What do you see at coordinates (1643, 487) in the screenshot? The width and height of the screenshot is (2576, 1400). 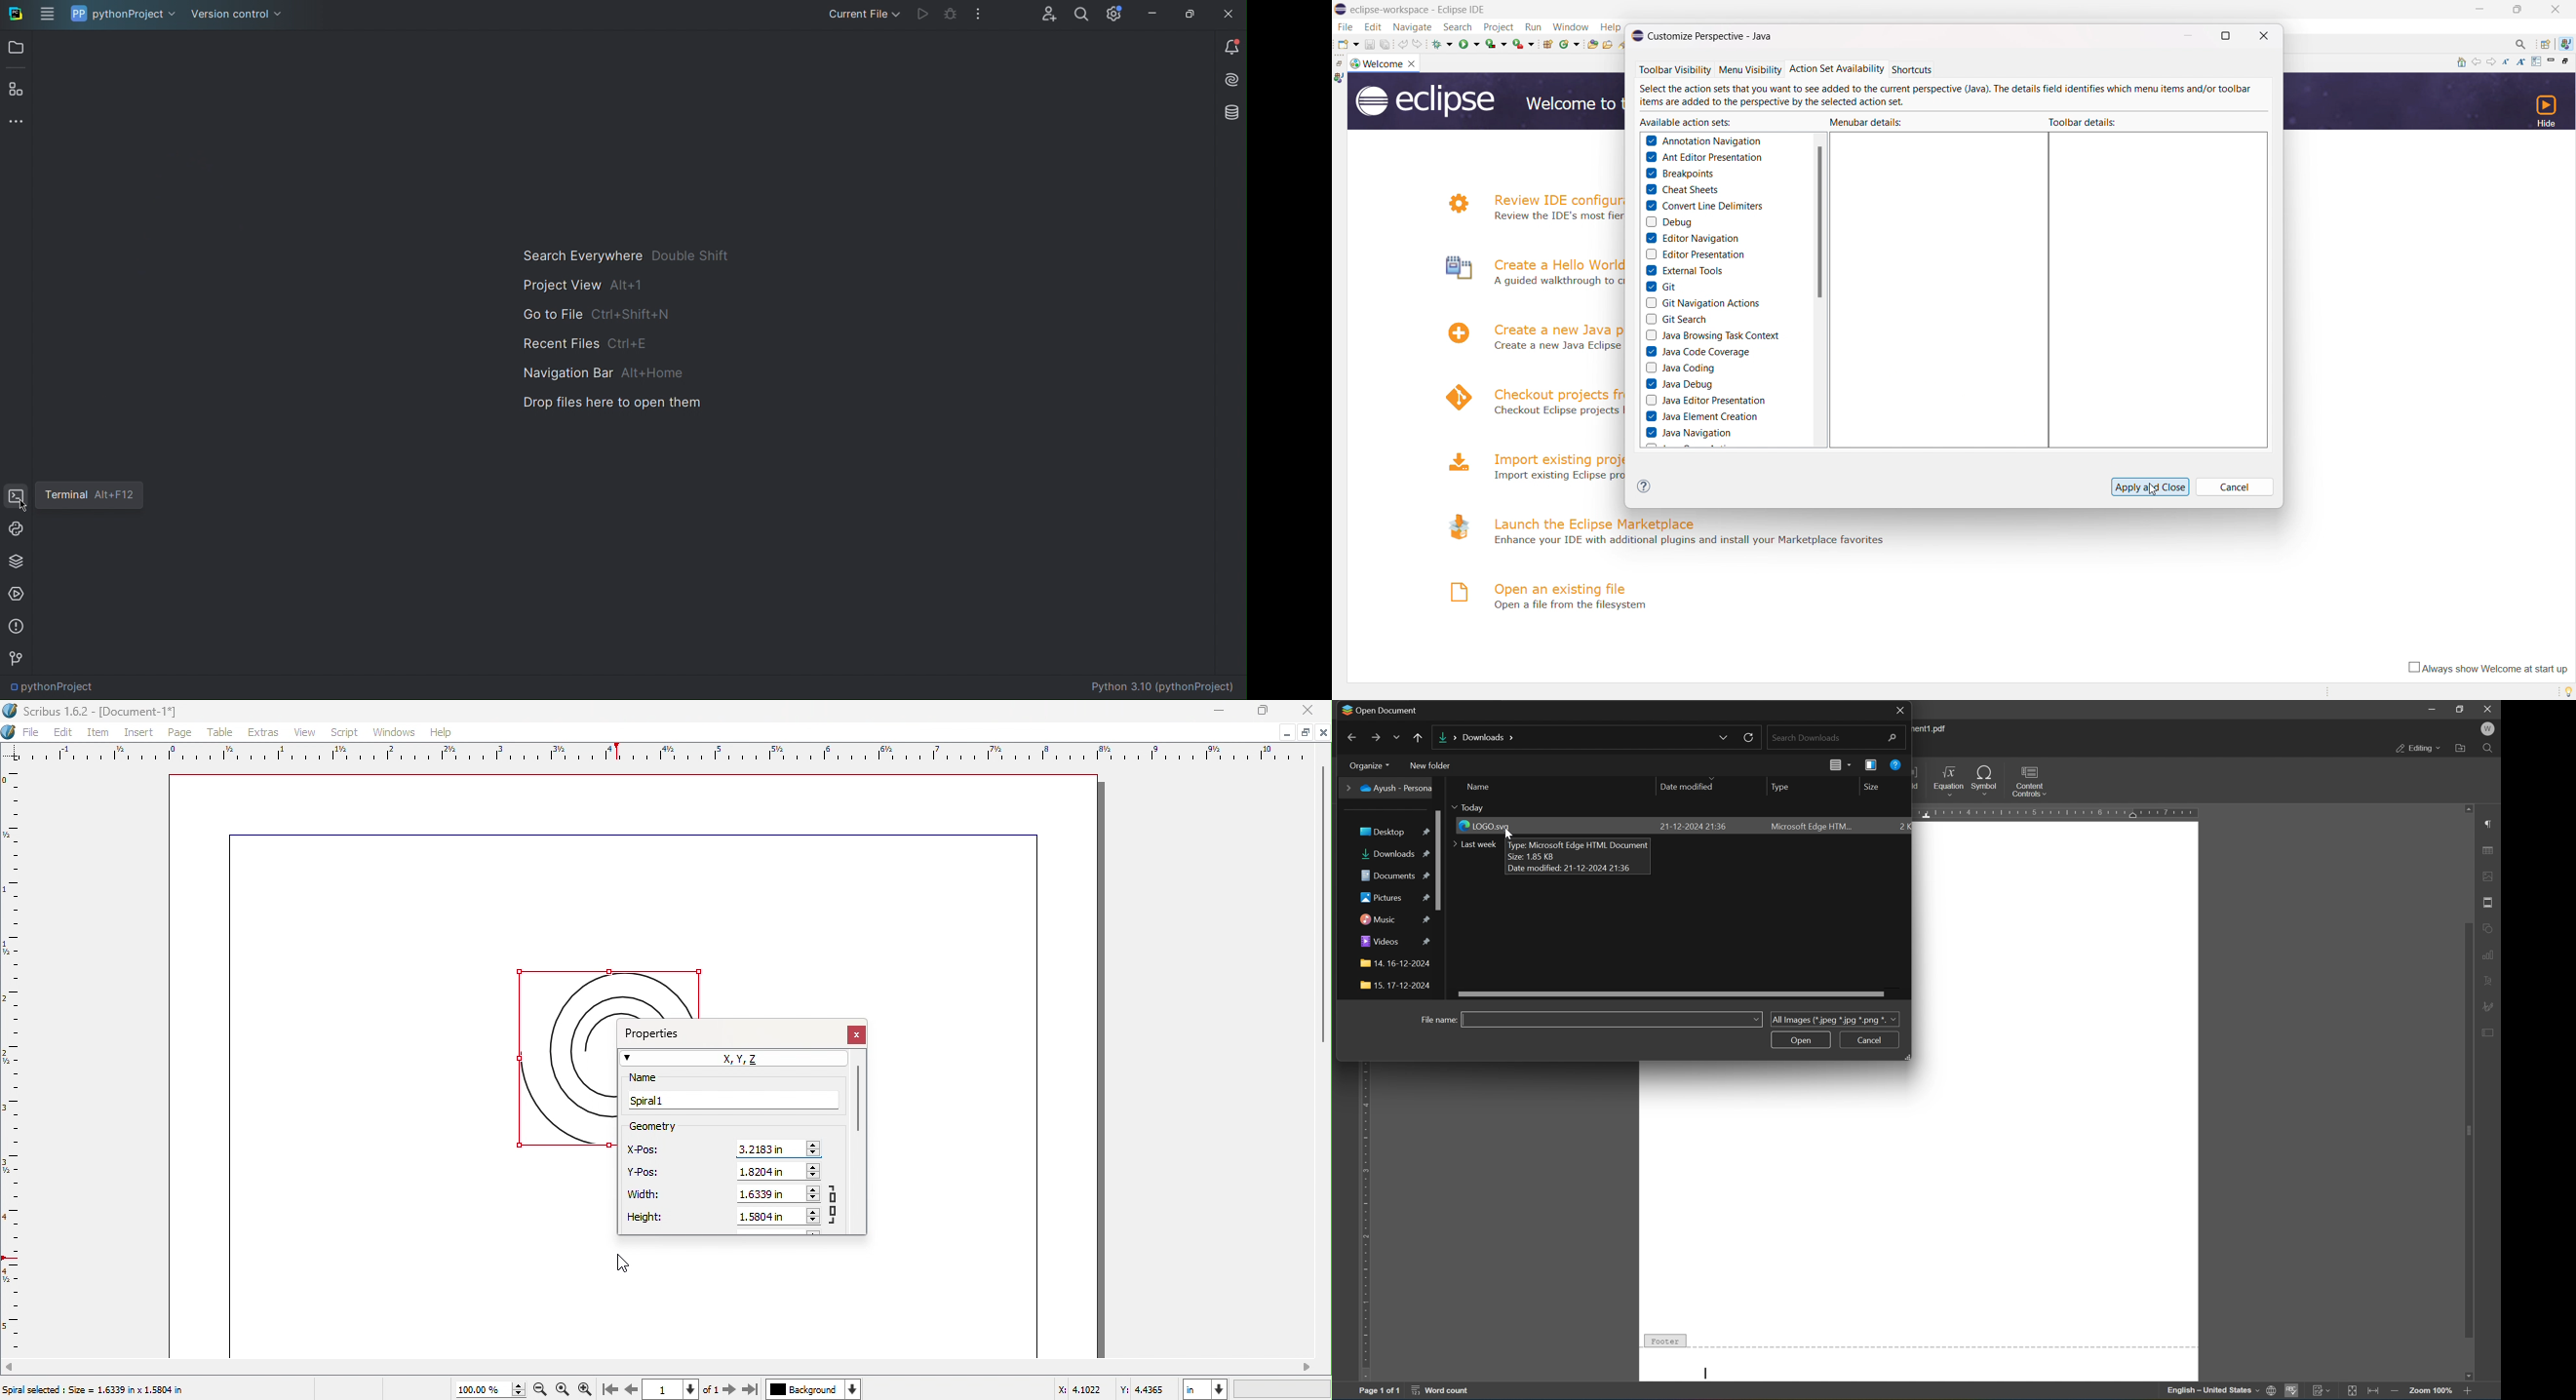 I see `(?)` at bounding box center [1643, 487].